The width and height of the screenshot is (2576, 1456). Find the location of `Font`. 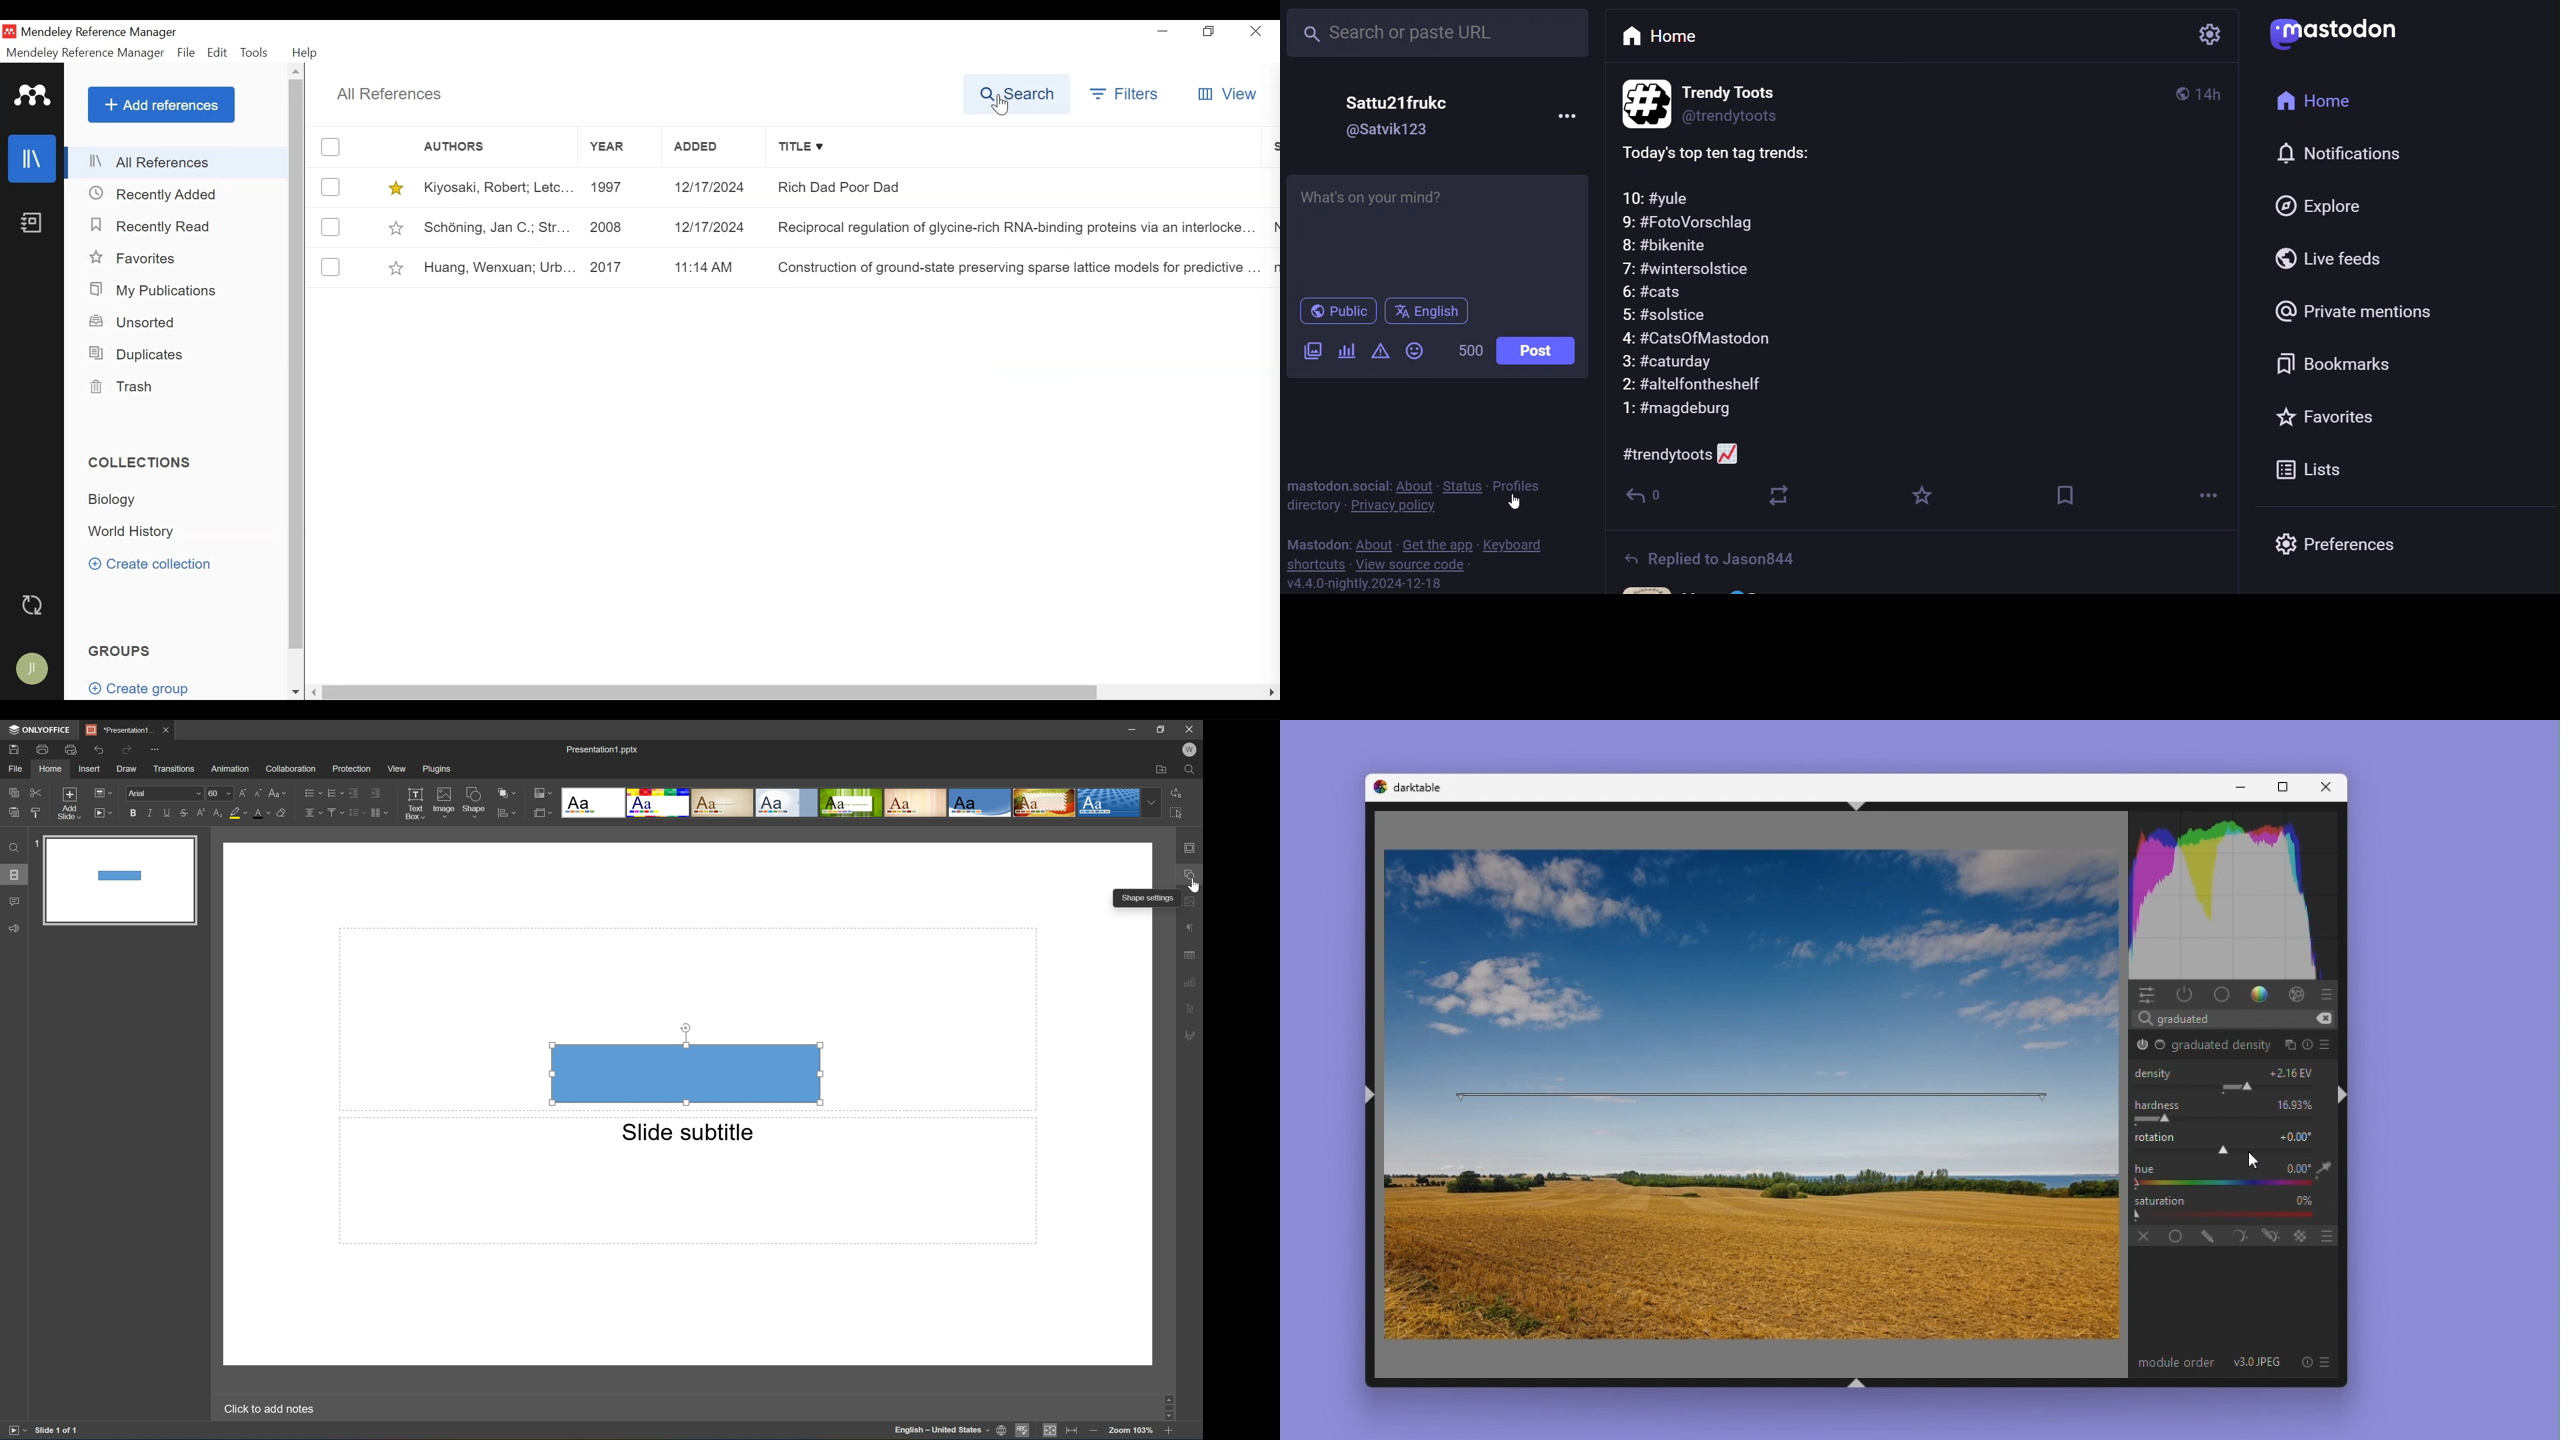

Font is located at coordinates (164, 793).